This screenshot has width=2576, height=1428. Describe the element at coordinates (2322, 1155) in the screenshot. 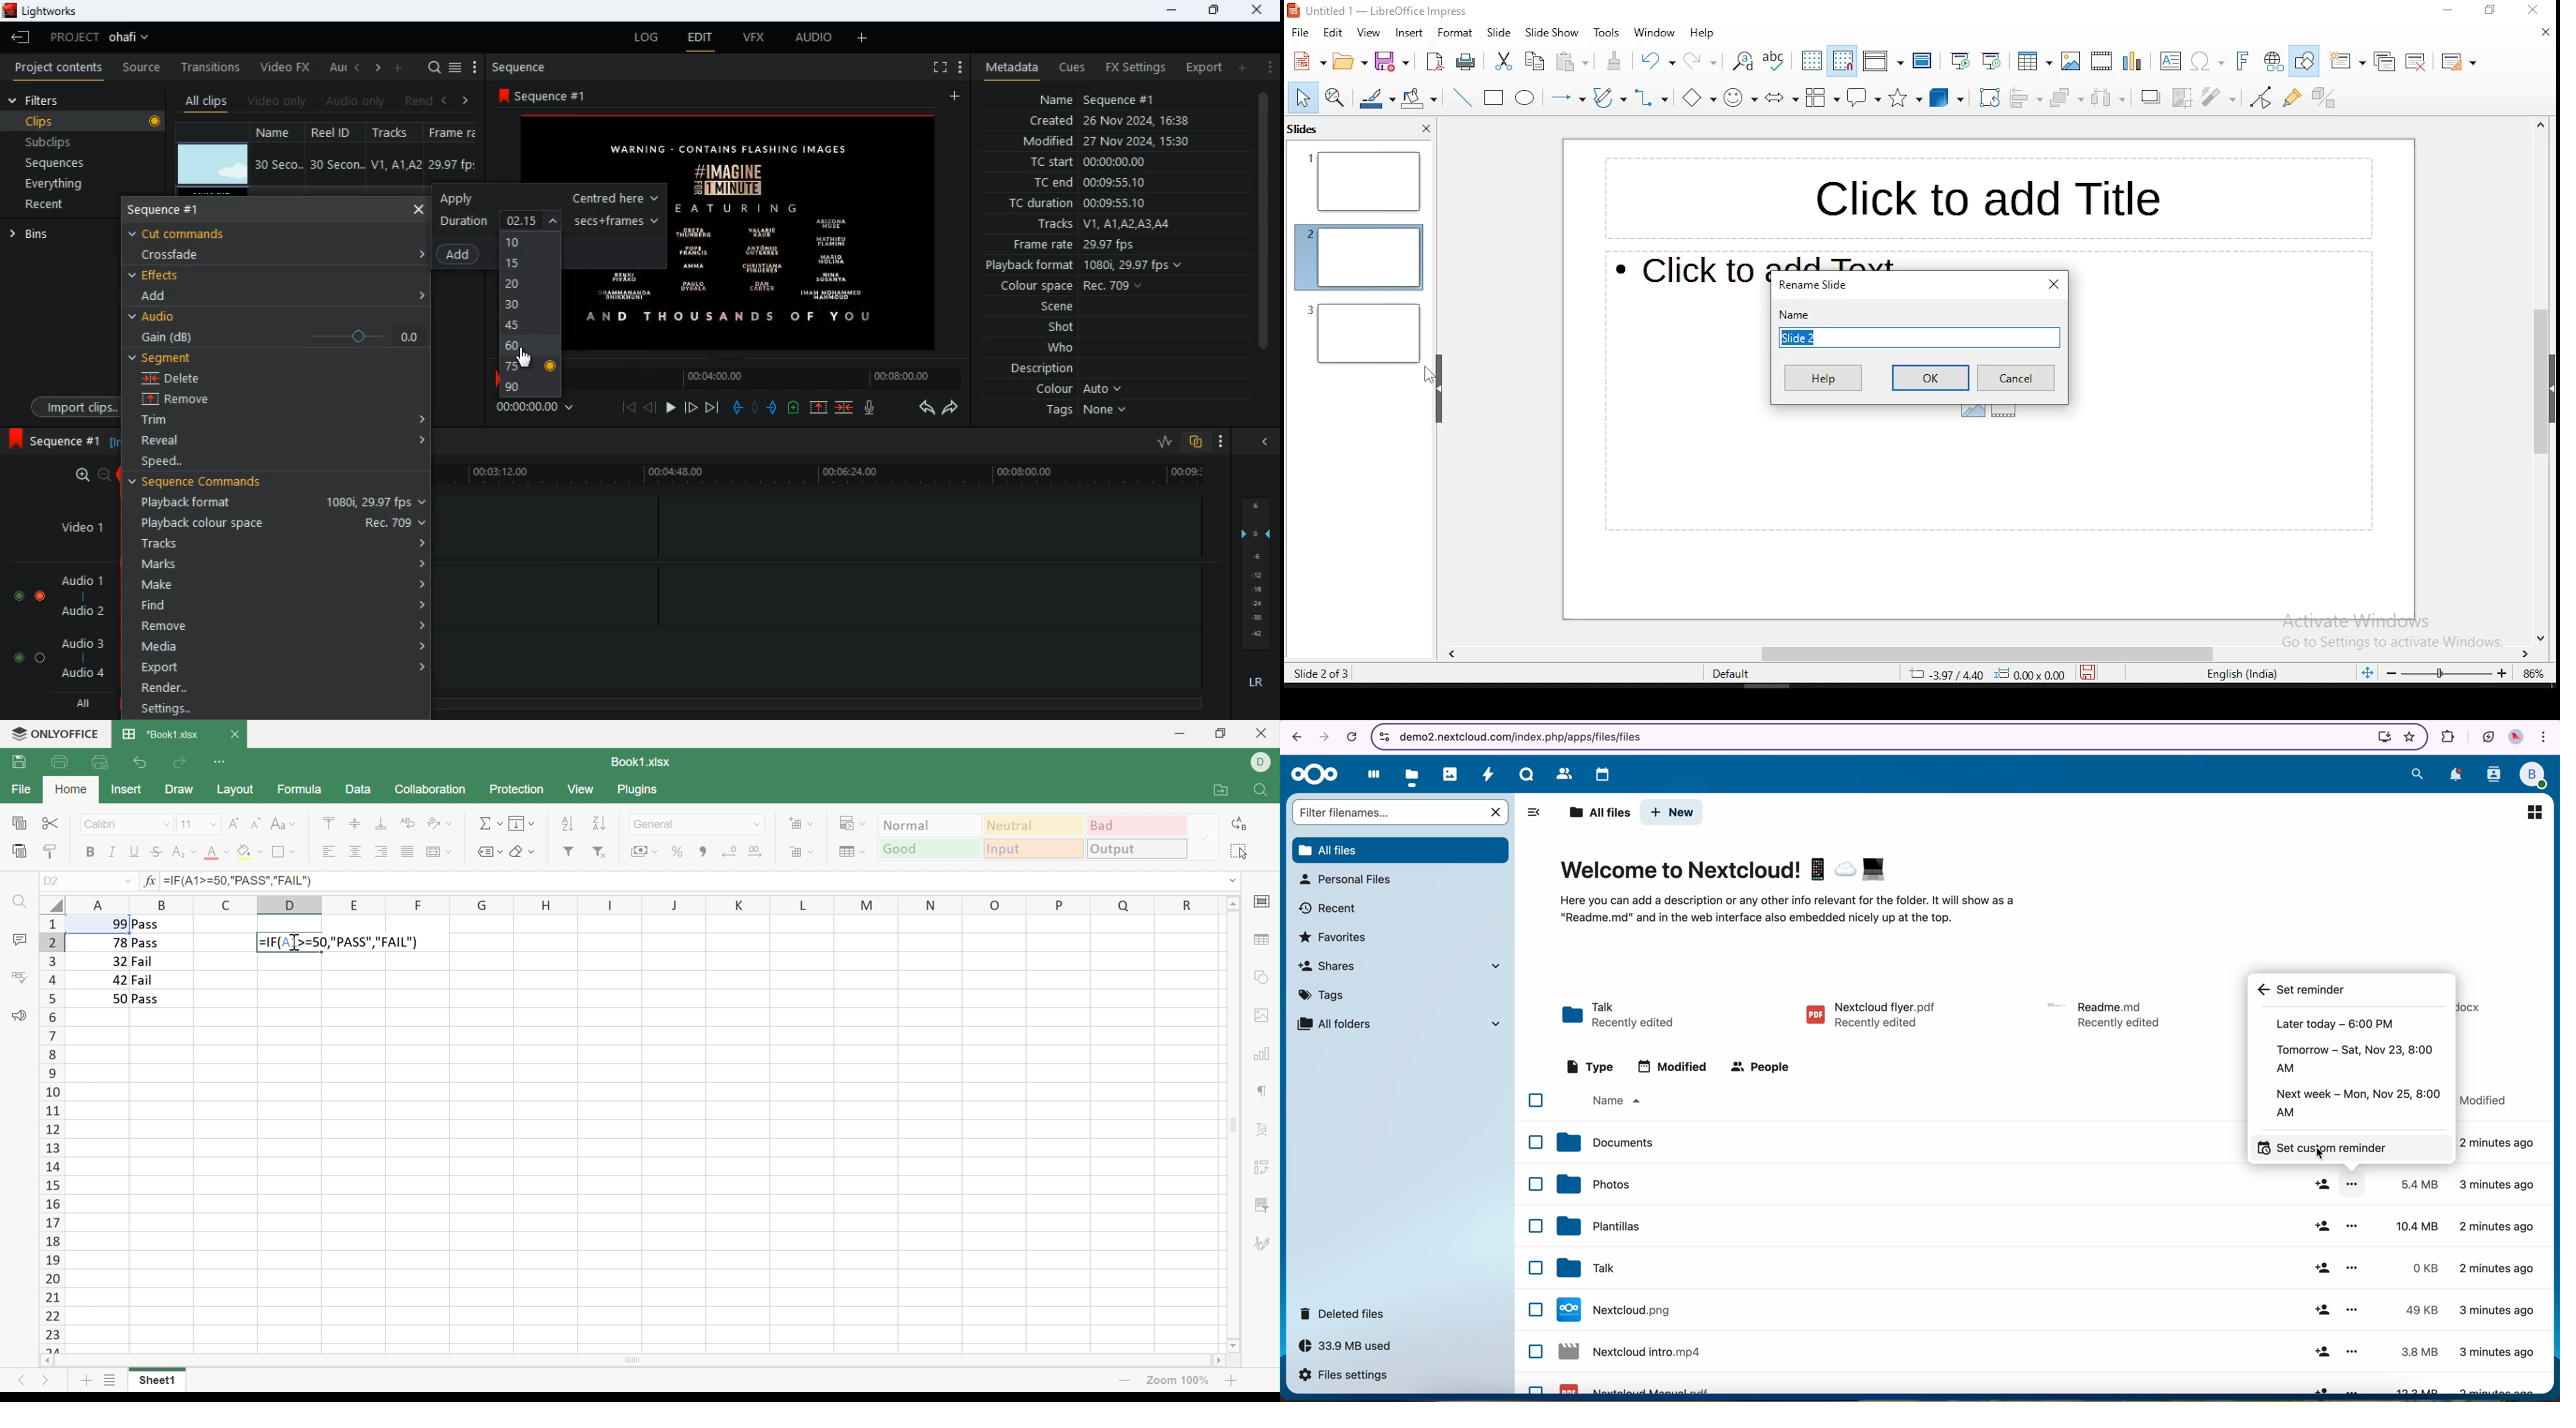

I see `cursor` at that location.